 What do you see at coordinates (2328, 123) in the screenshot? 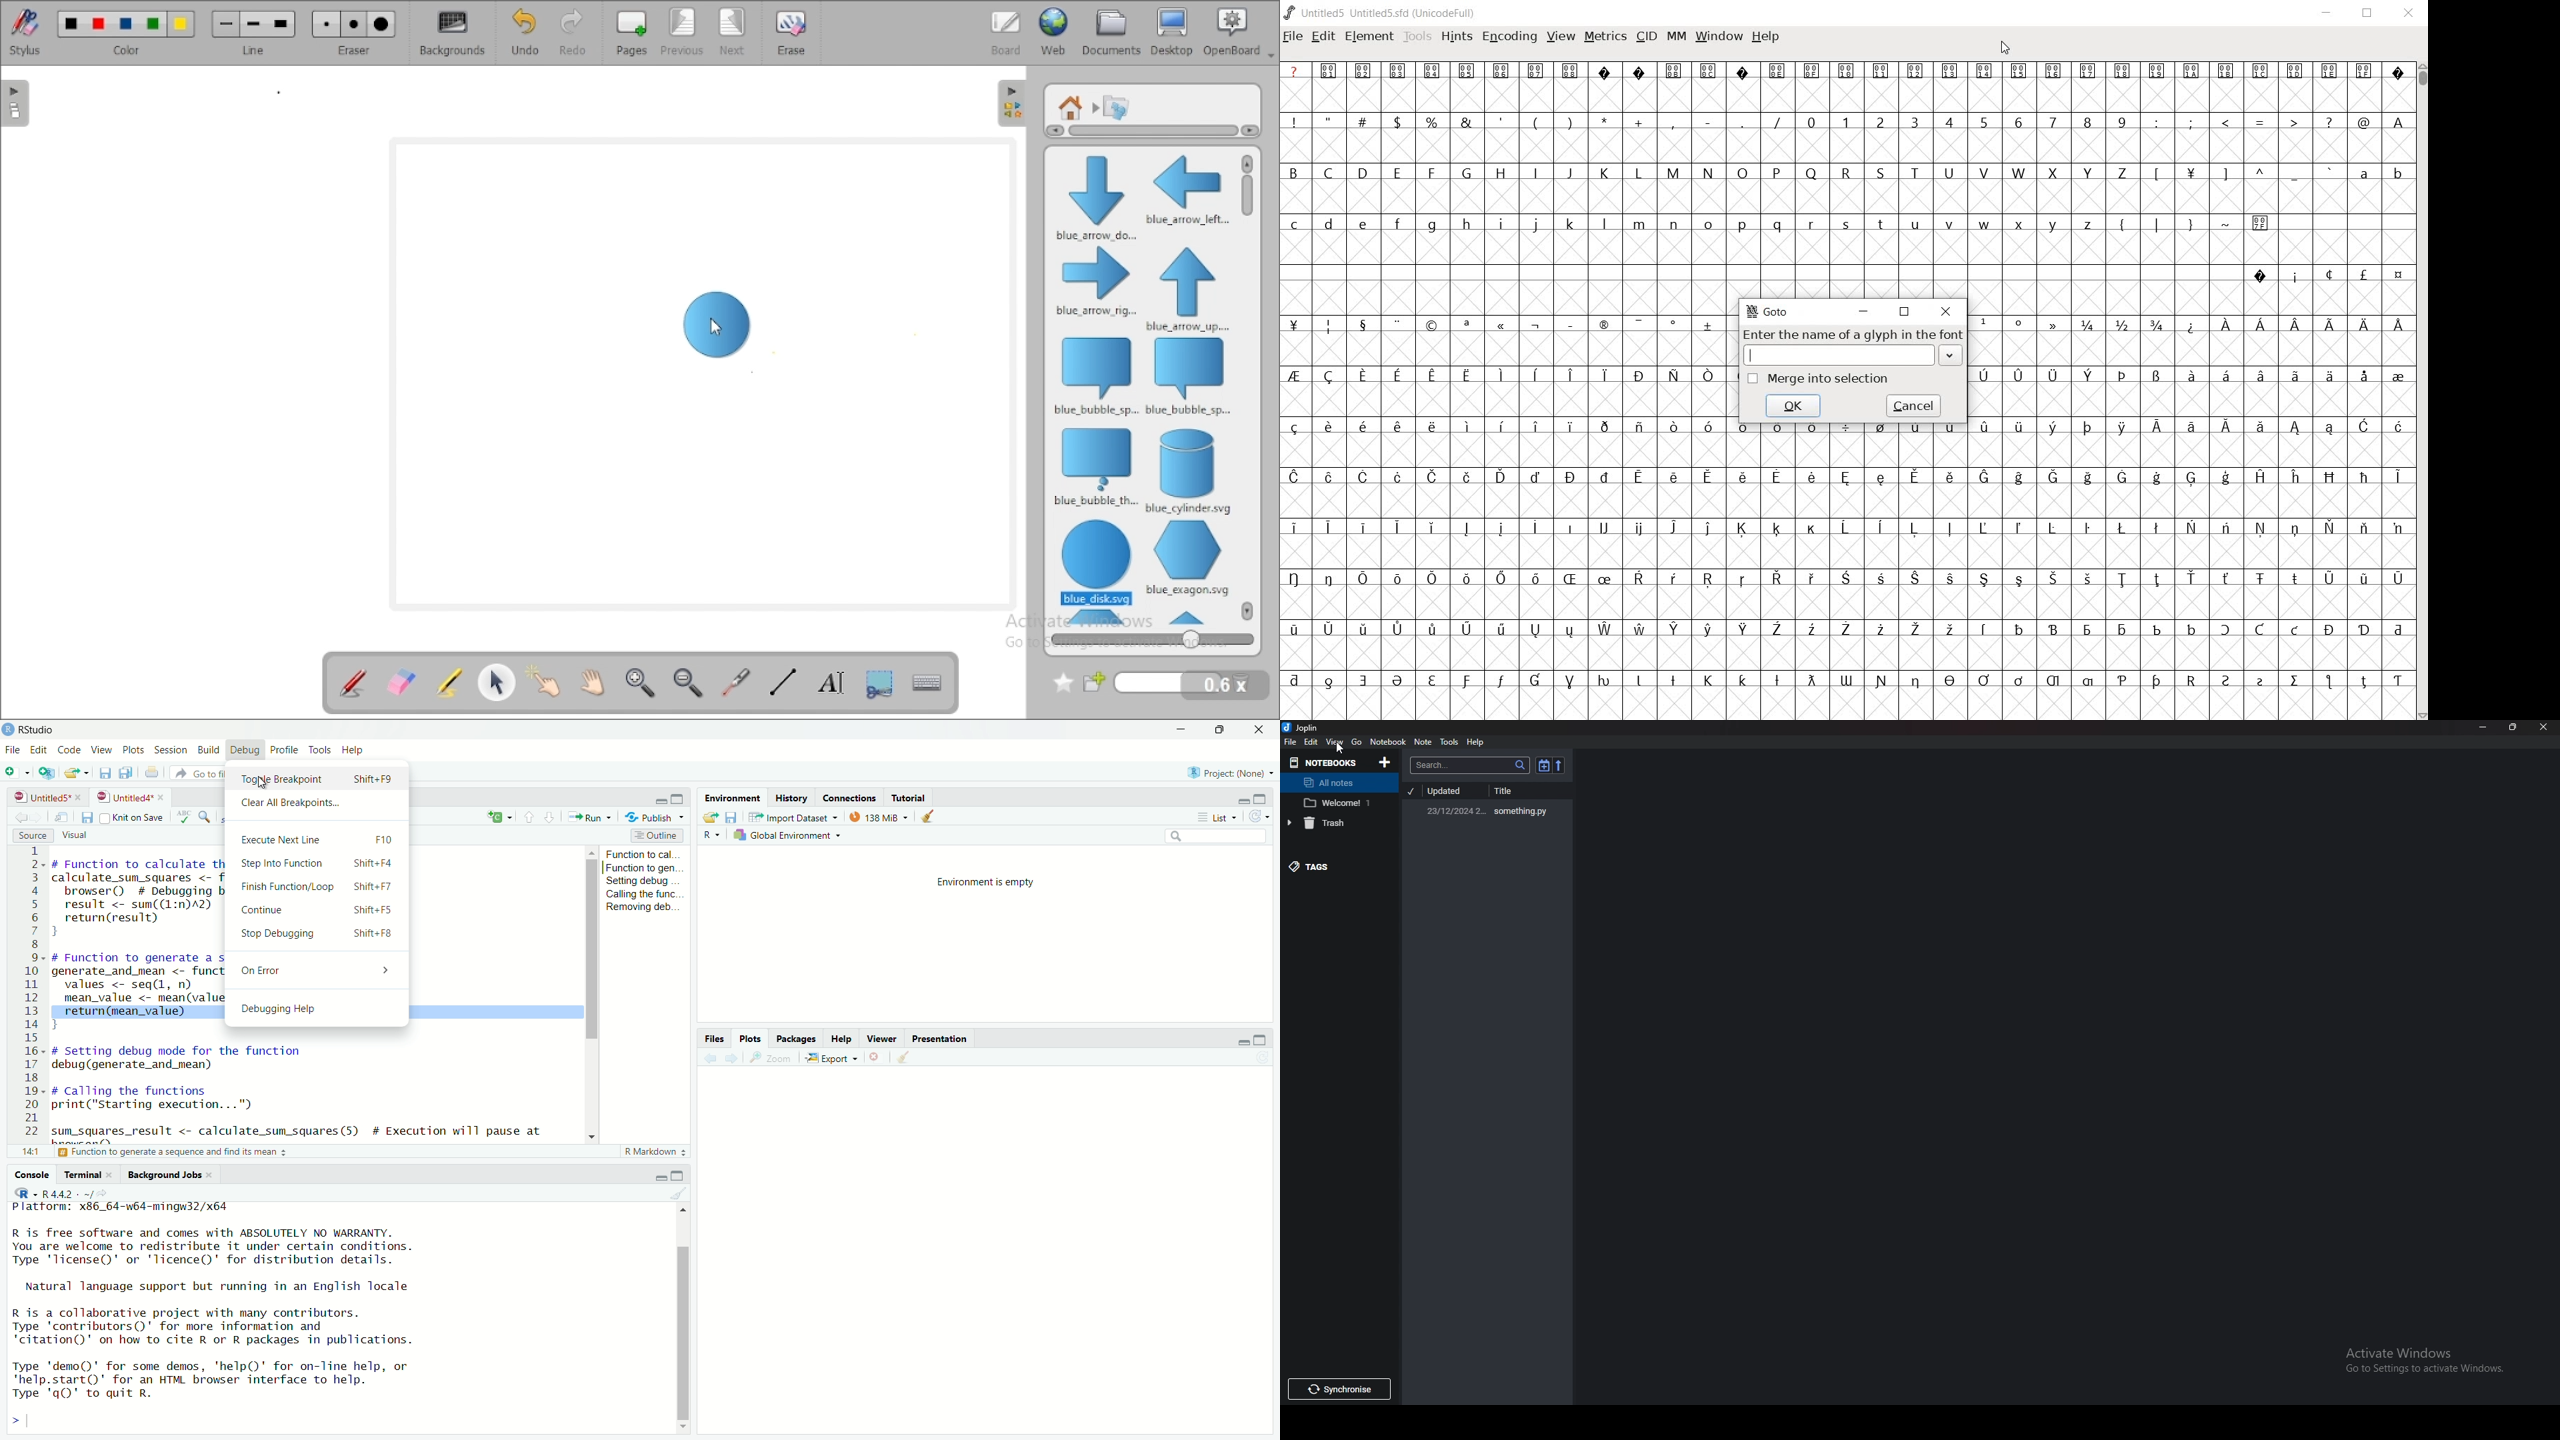
I see `?` at bounding box center [2328, 123].